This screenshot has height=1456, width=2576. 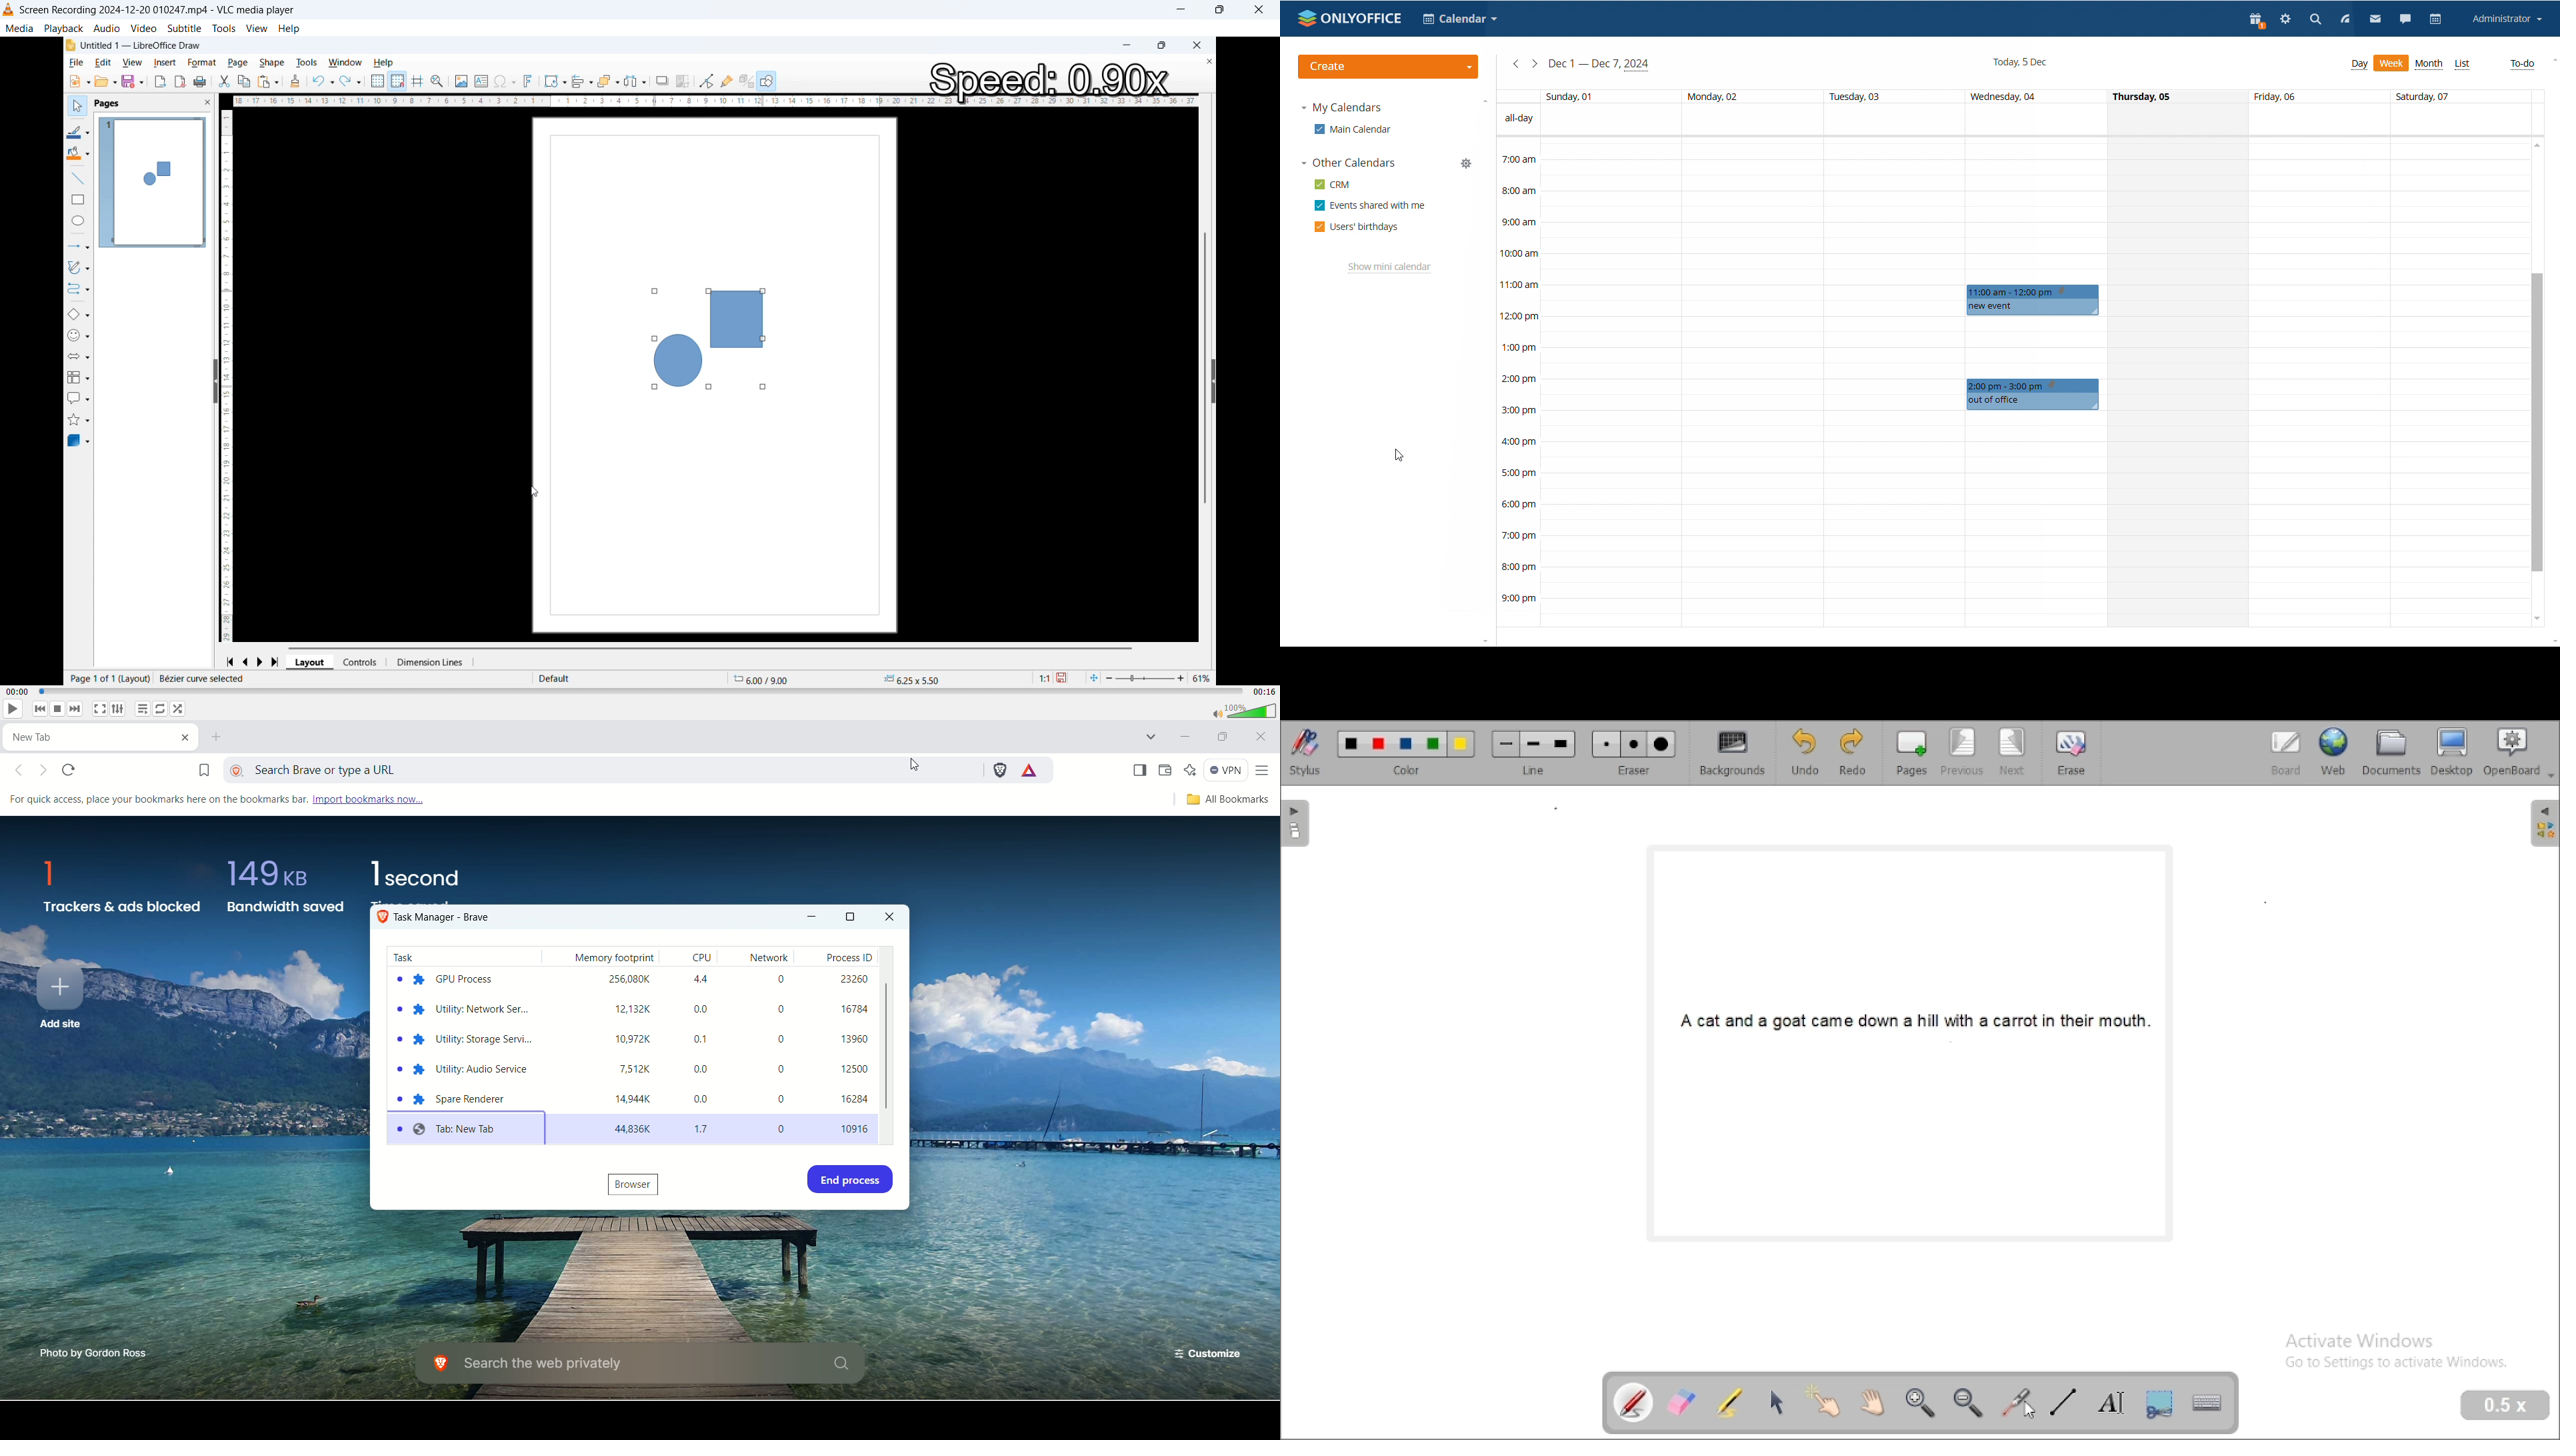 I want to click on previous week, so click(x=1515, y=65).